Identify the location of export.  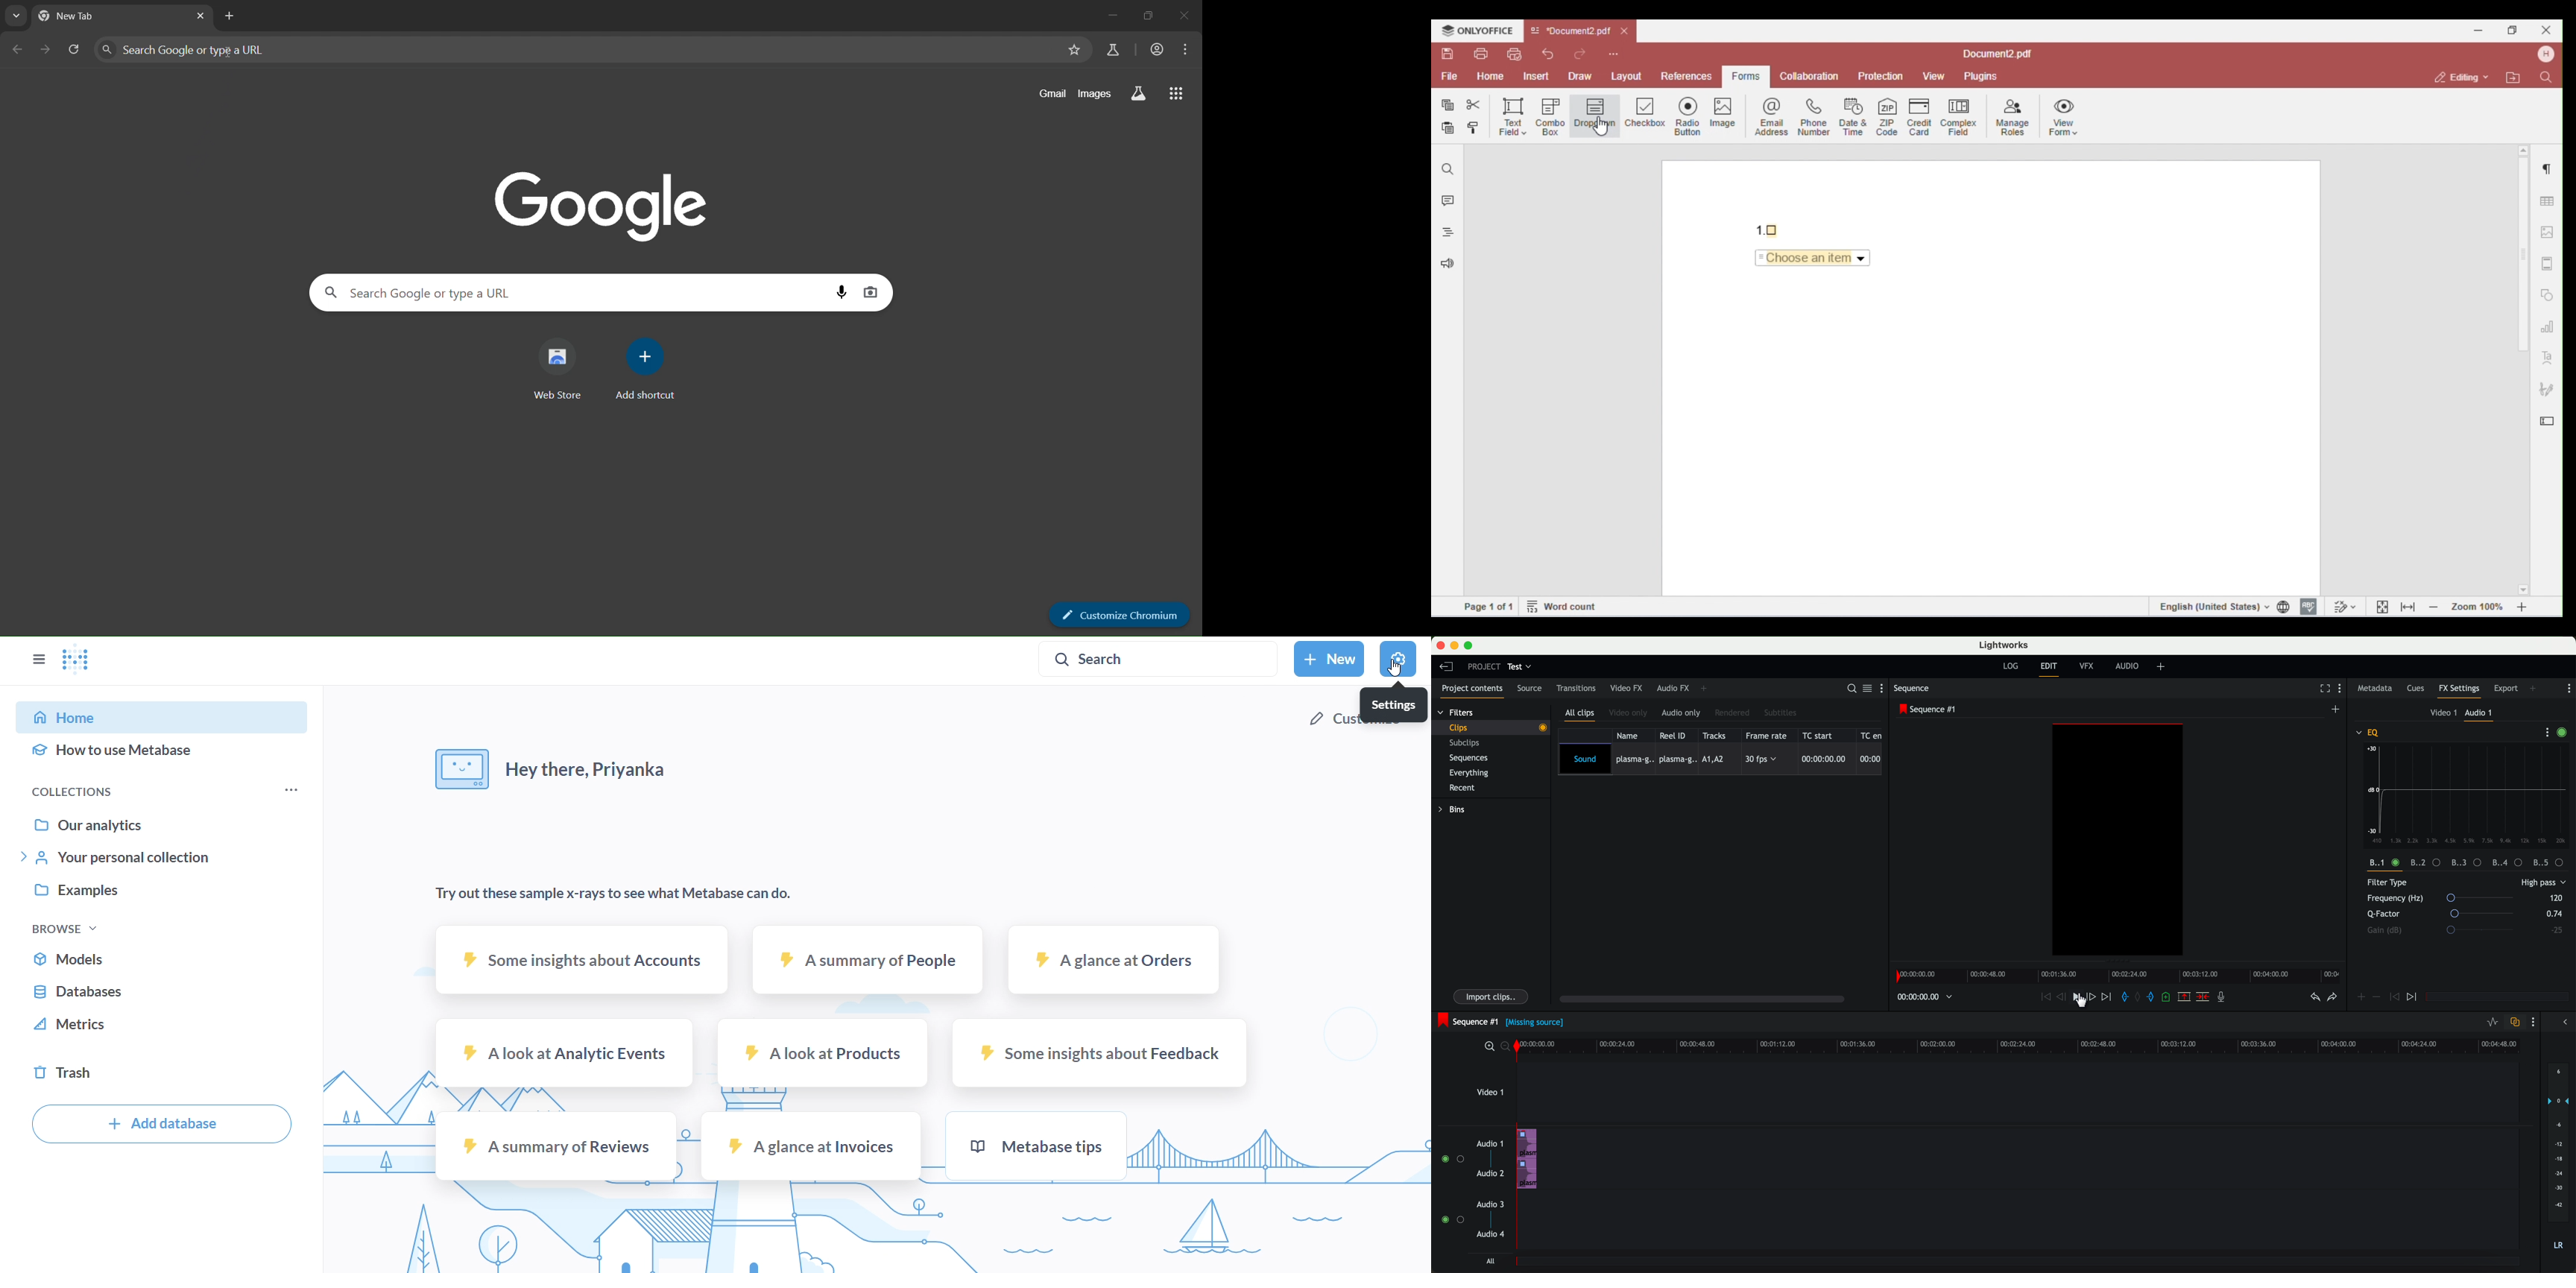
(2505, 688).